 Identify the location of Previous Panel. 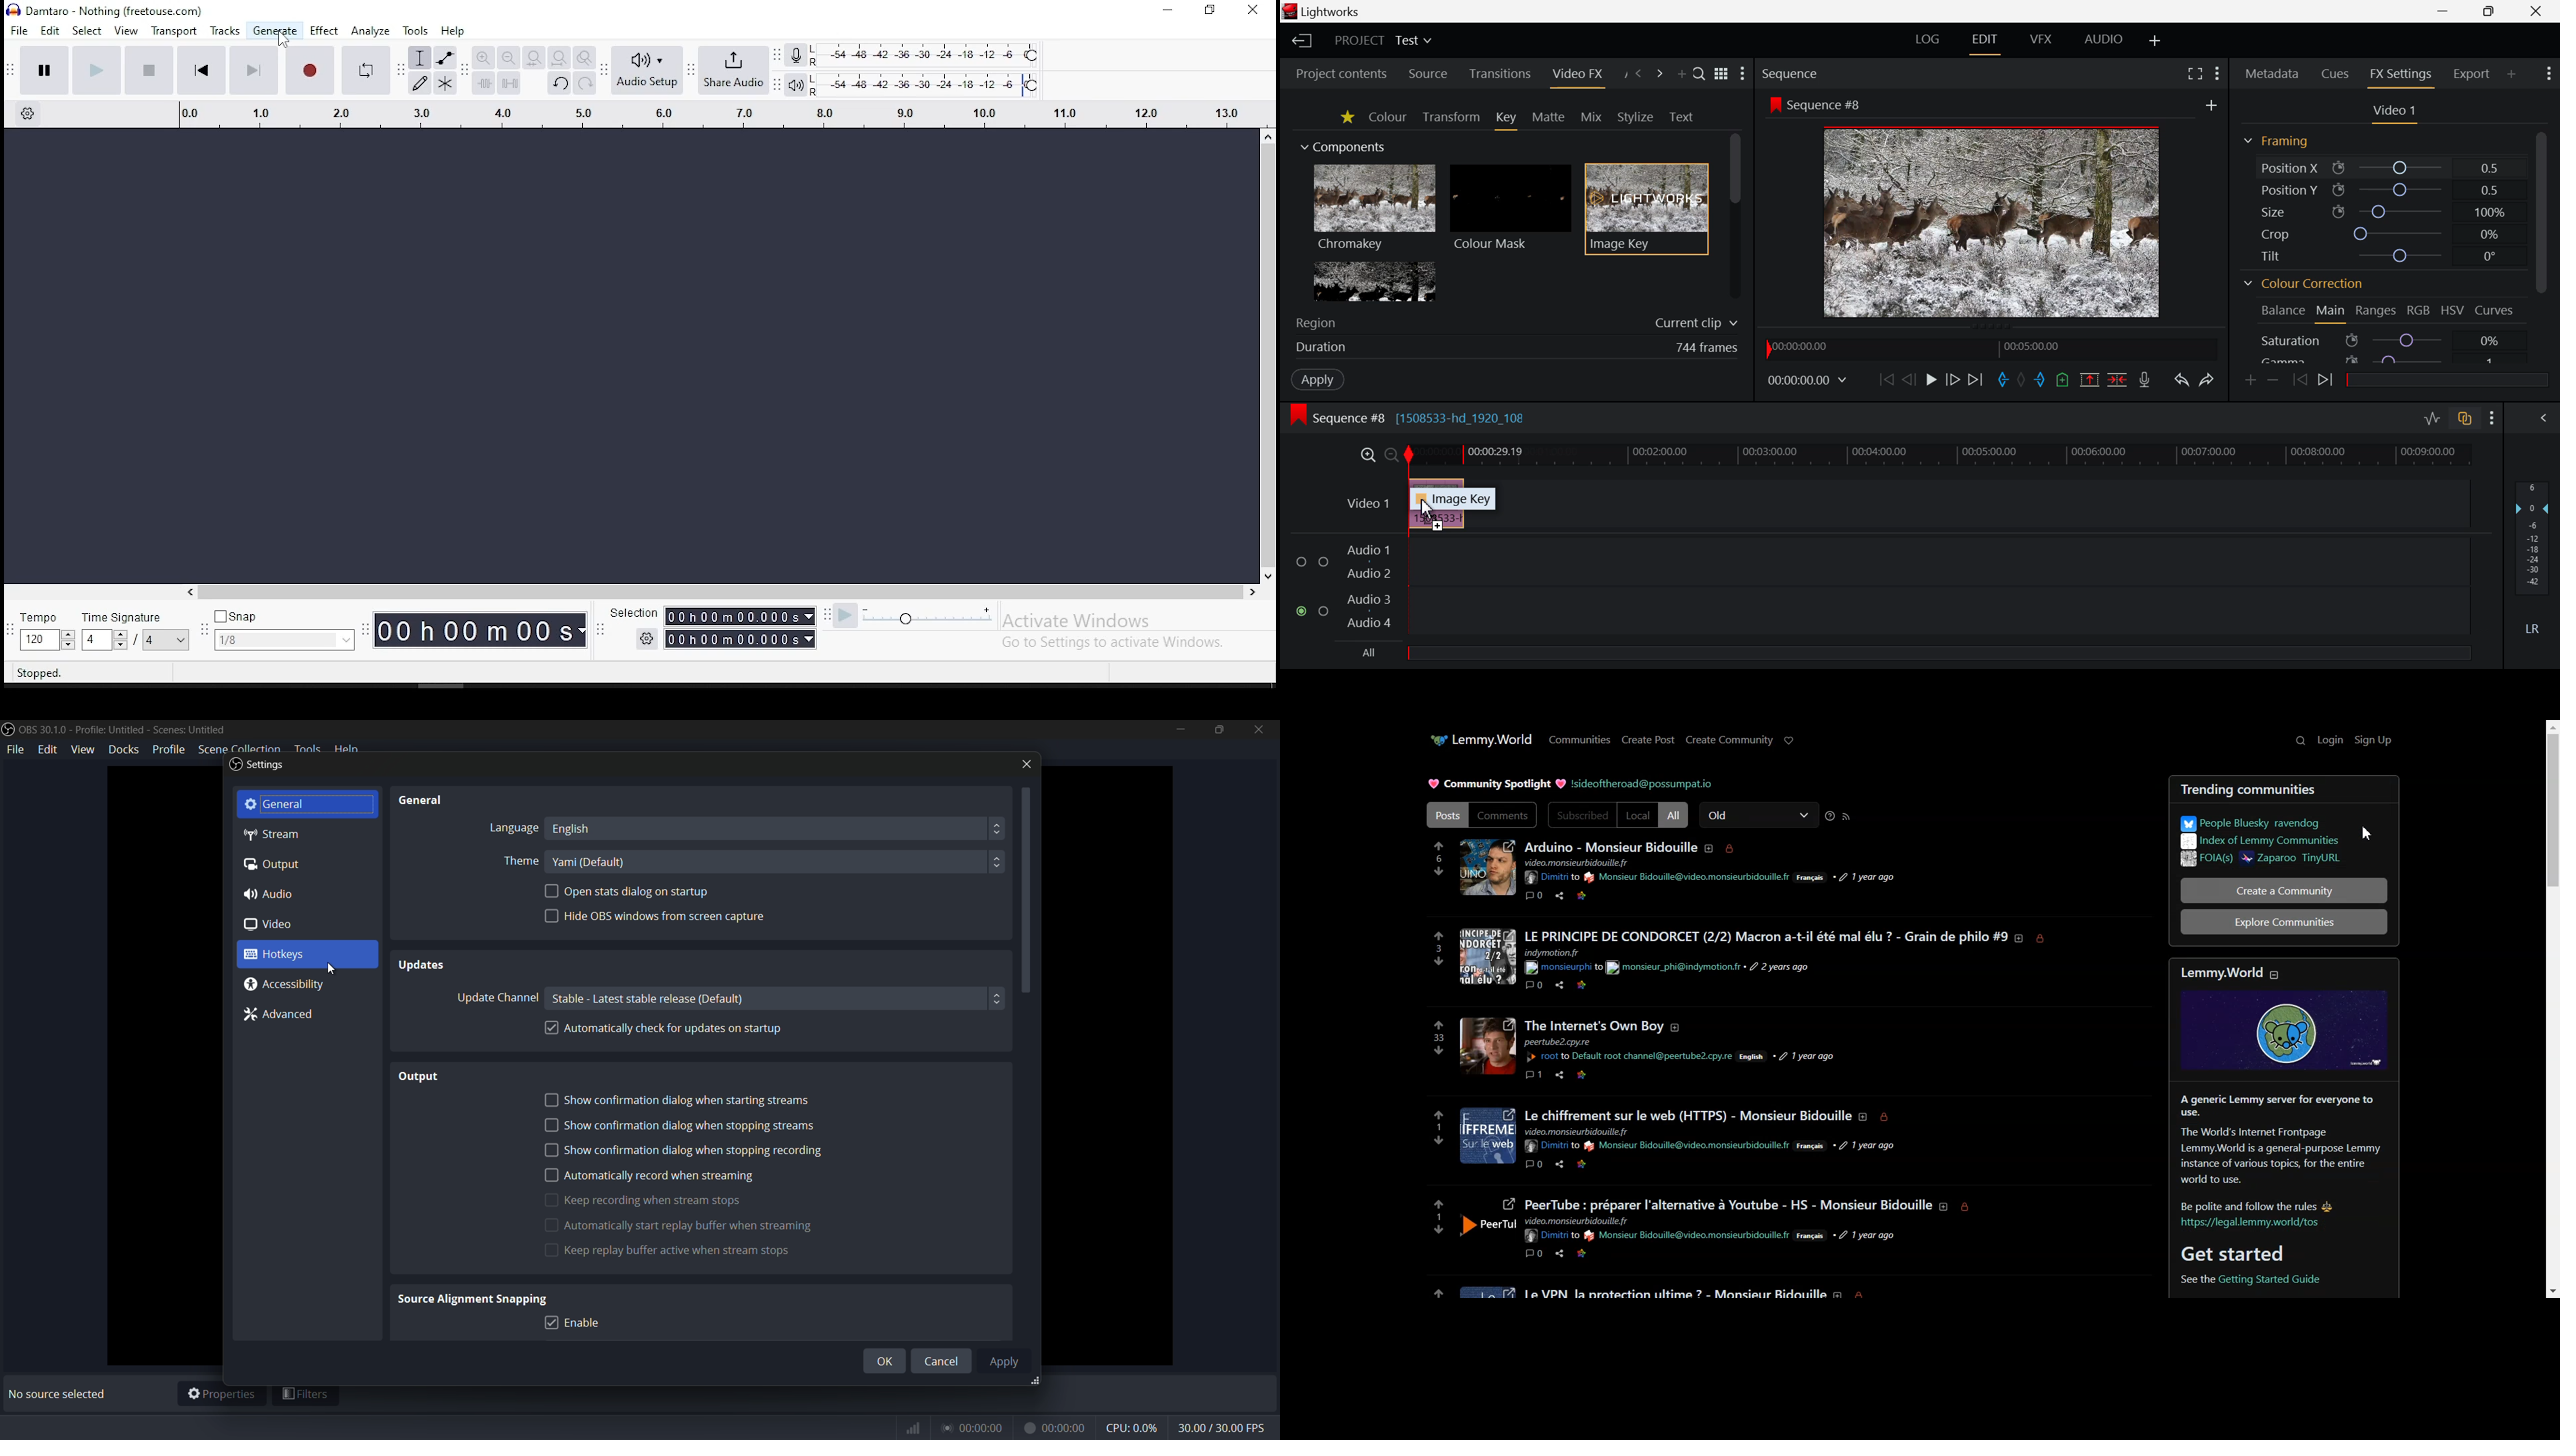
(1639, 73).